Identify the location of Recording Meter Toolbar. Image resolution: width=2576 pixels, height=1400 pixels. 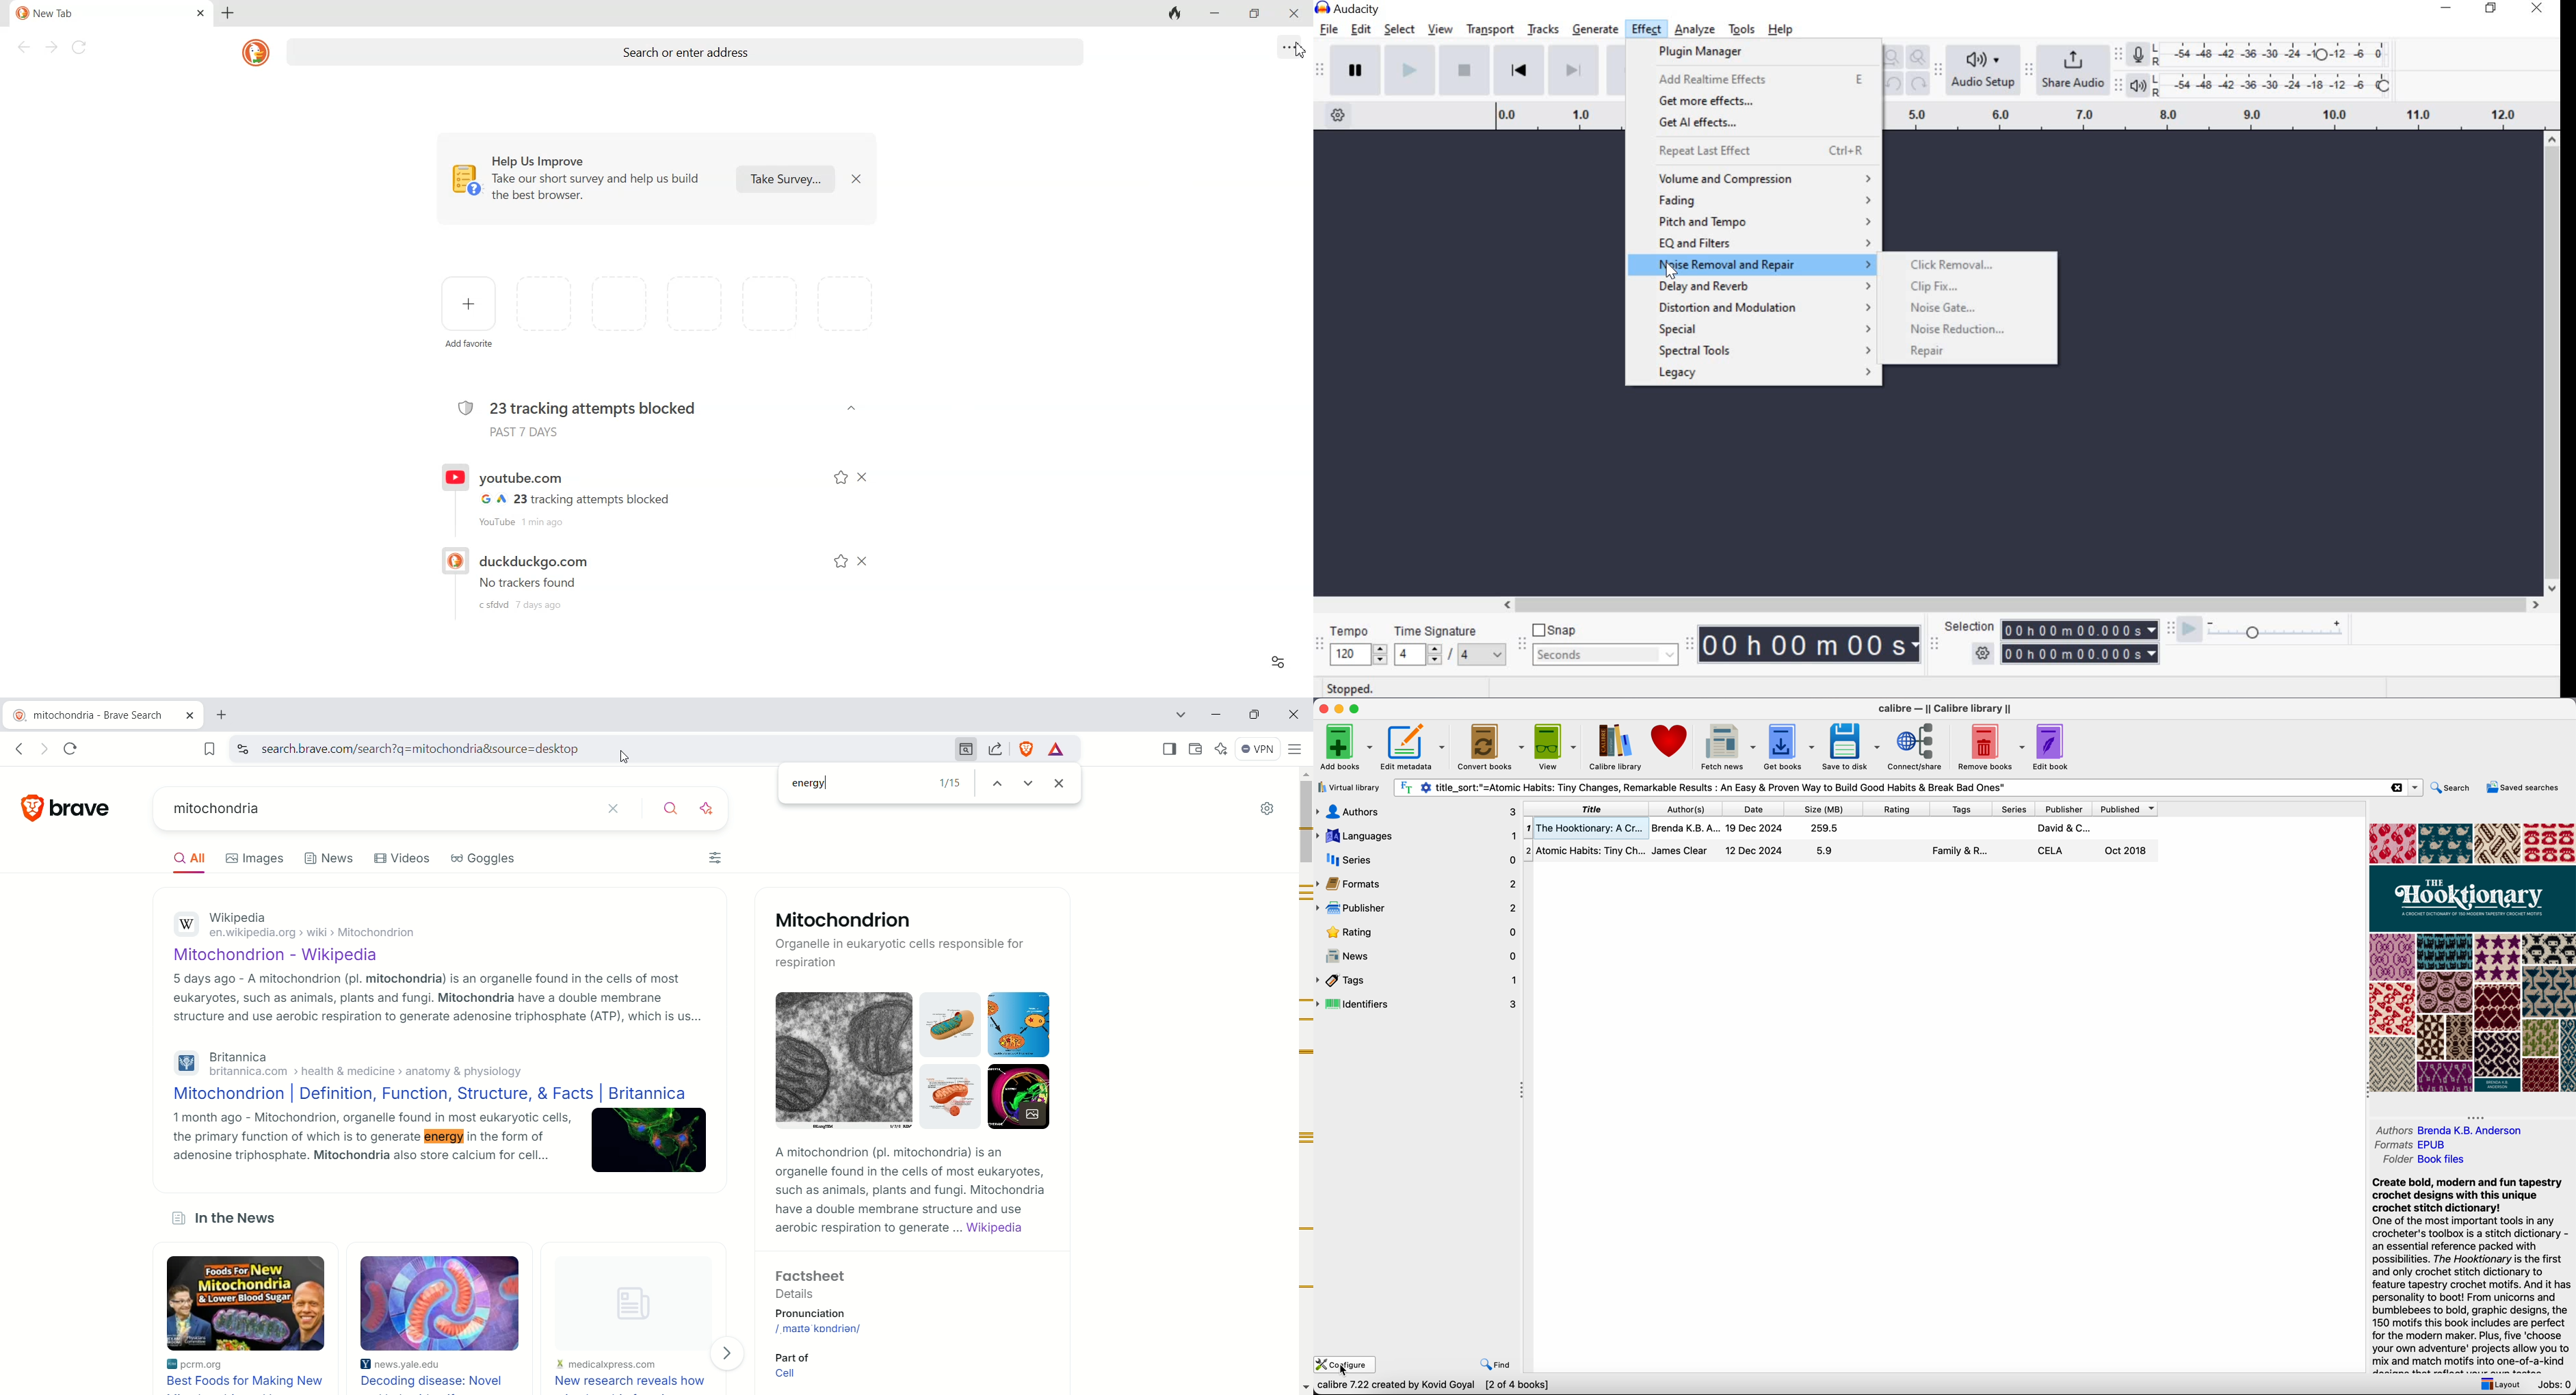
(2119, 55).